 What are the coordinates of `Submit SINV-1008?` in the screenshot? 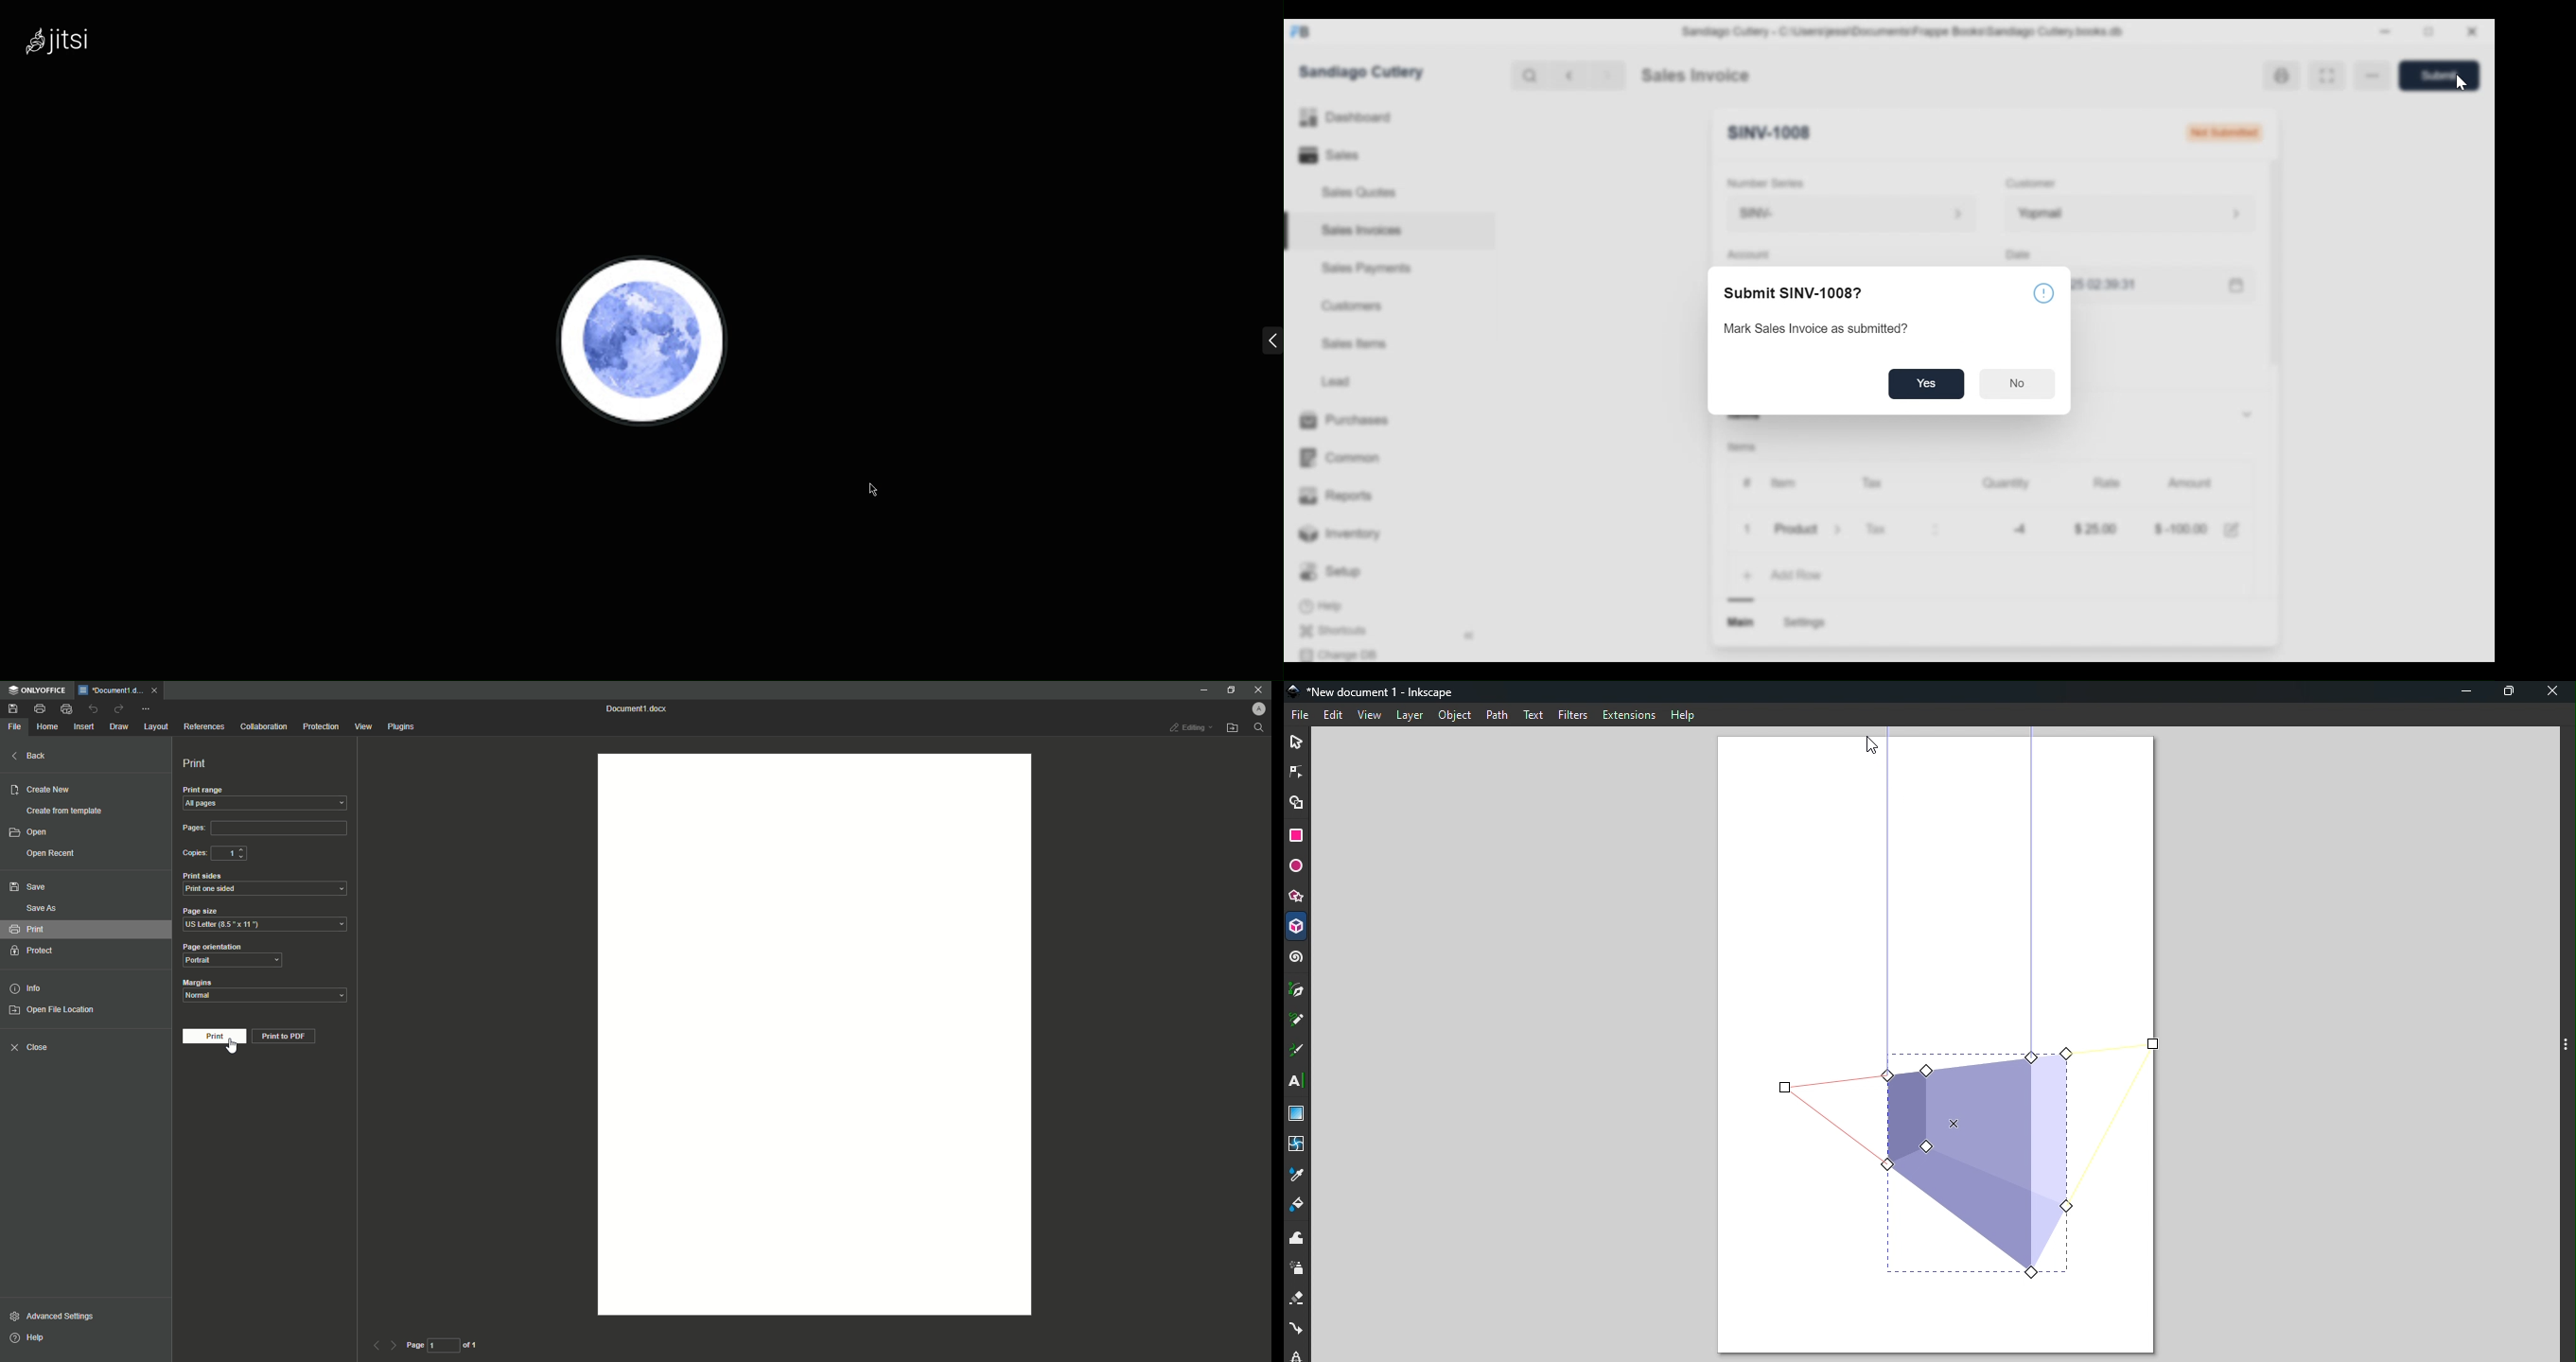 It's located at (1792, 291).